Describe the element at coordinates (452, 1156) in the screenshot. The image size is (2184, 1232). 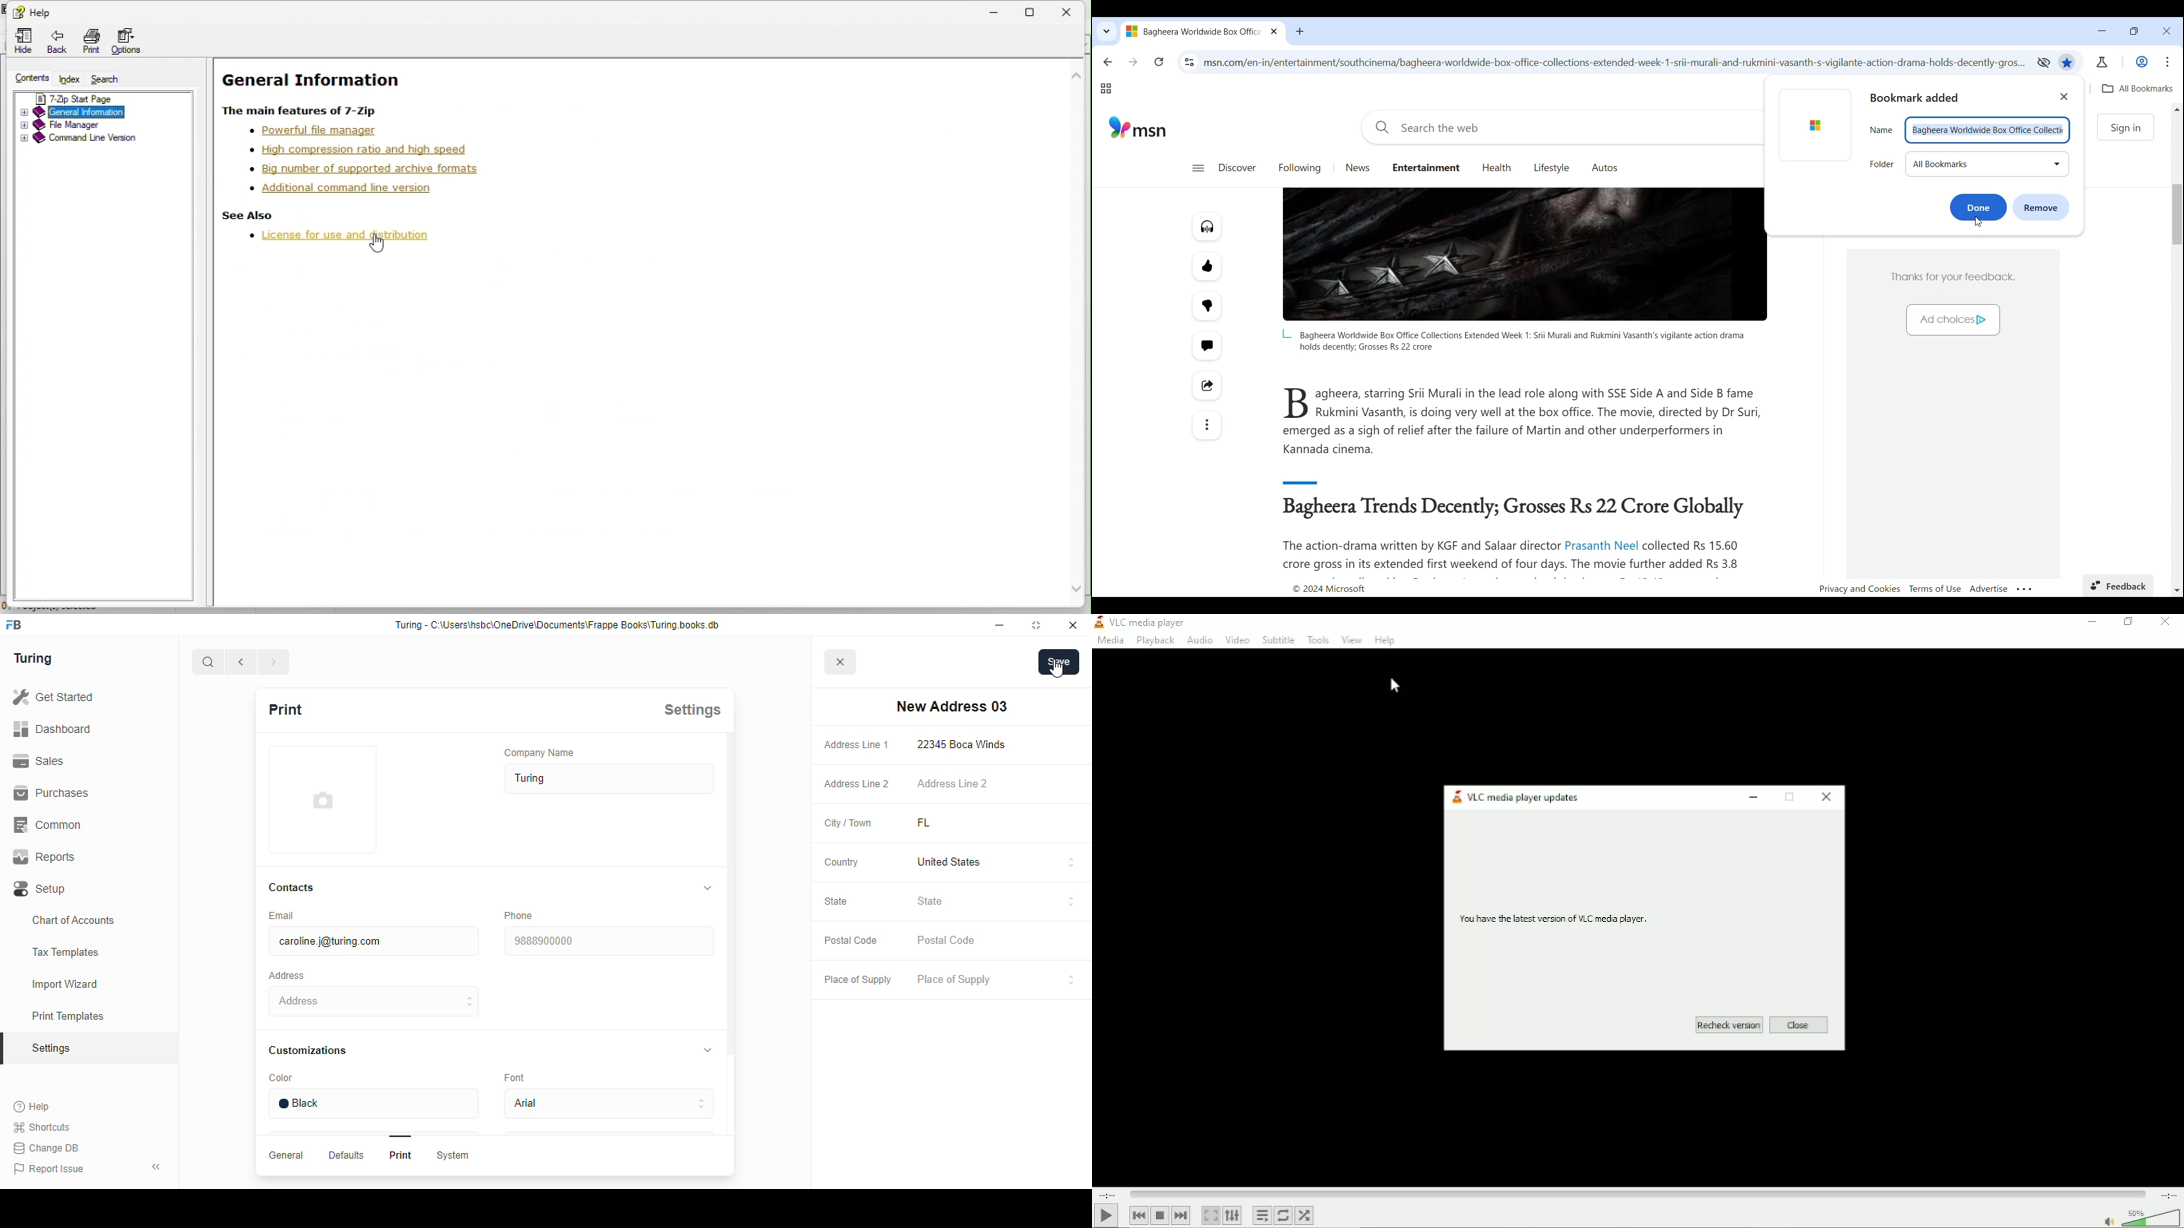
I see `System` at that location.